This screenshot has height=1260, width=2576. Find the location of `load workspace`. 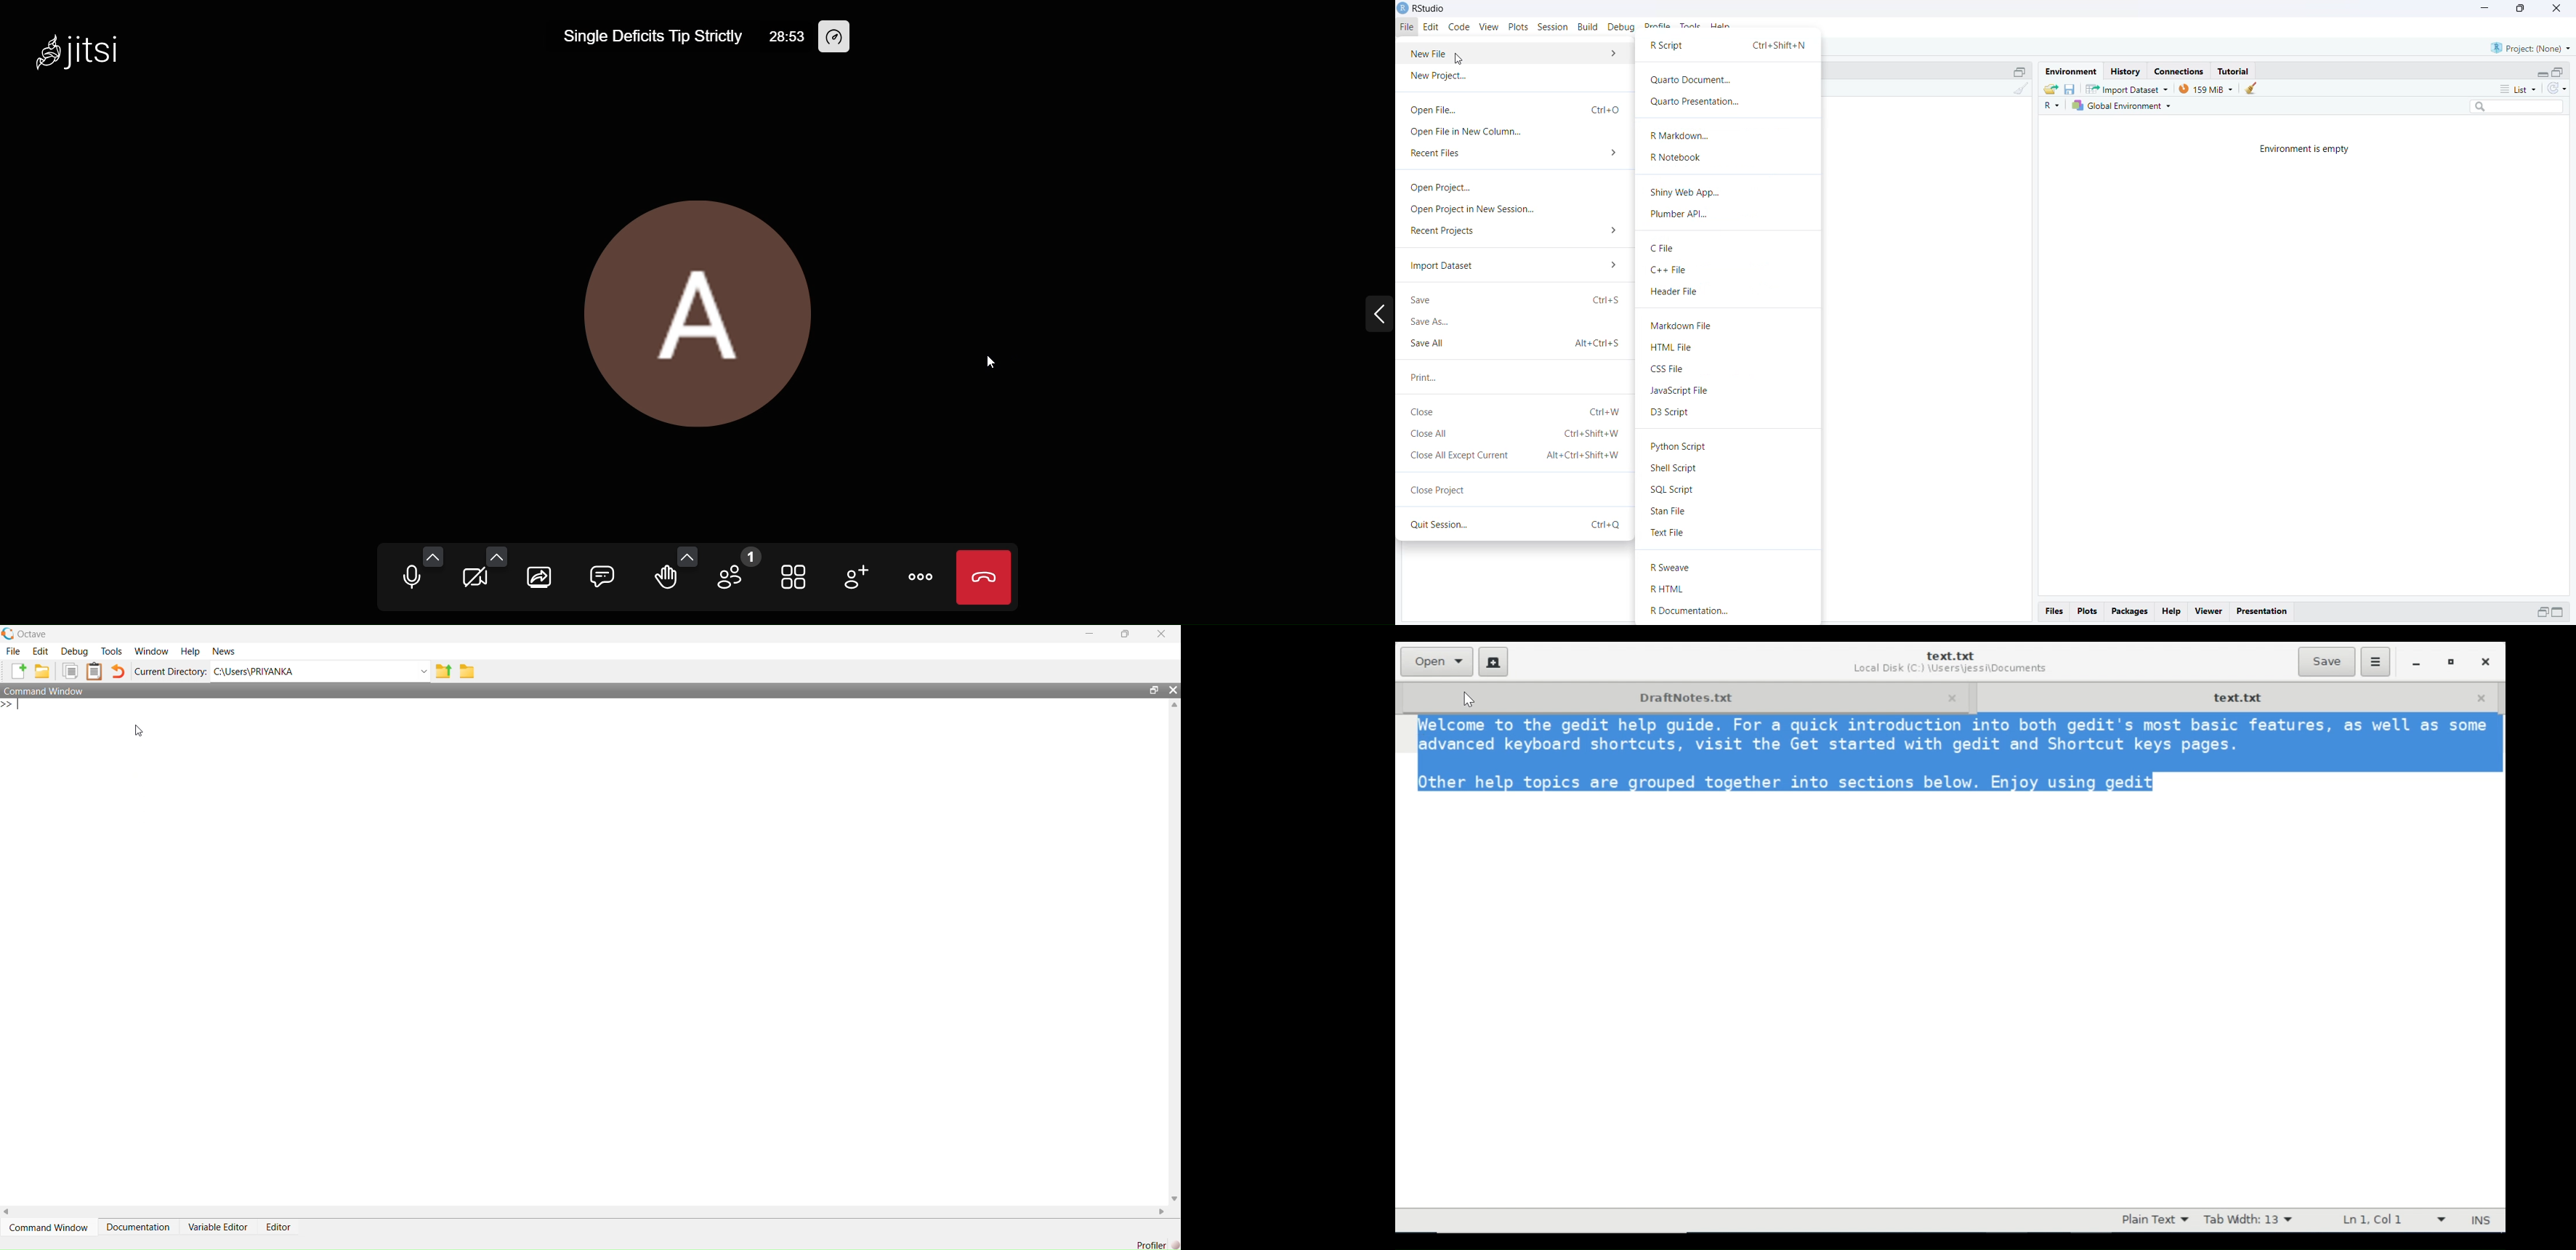

load workspace is located at coordinates (2050, 89).